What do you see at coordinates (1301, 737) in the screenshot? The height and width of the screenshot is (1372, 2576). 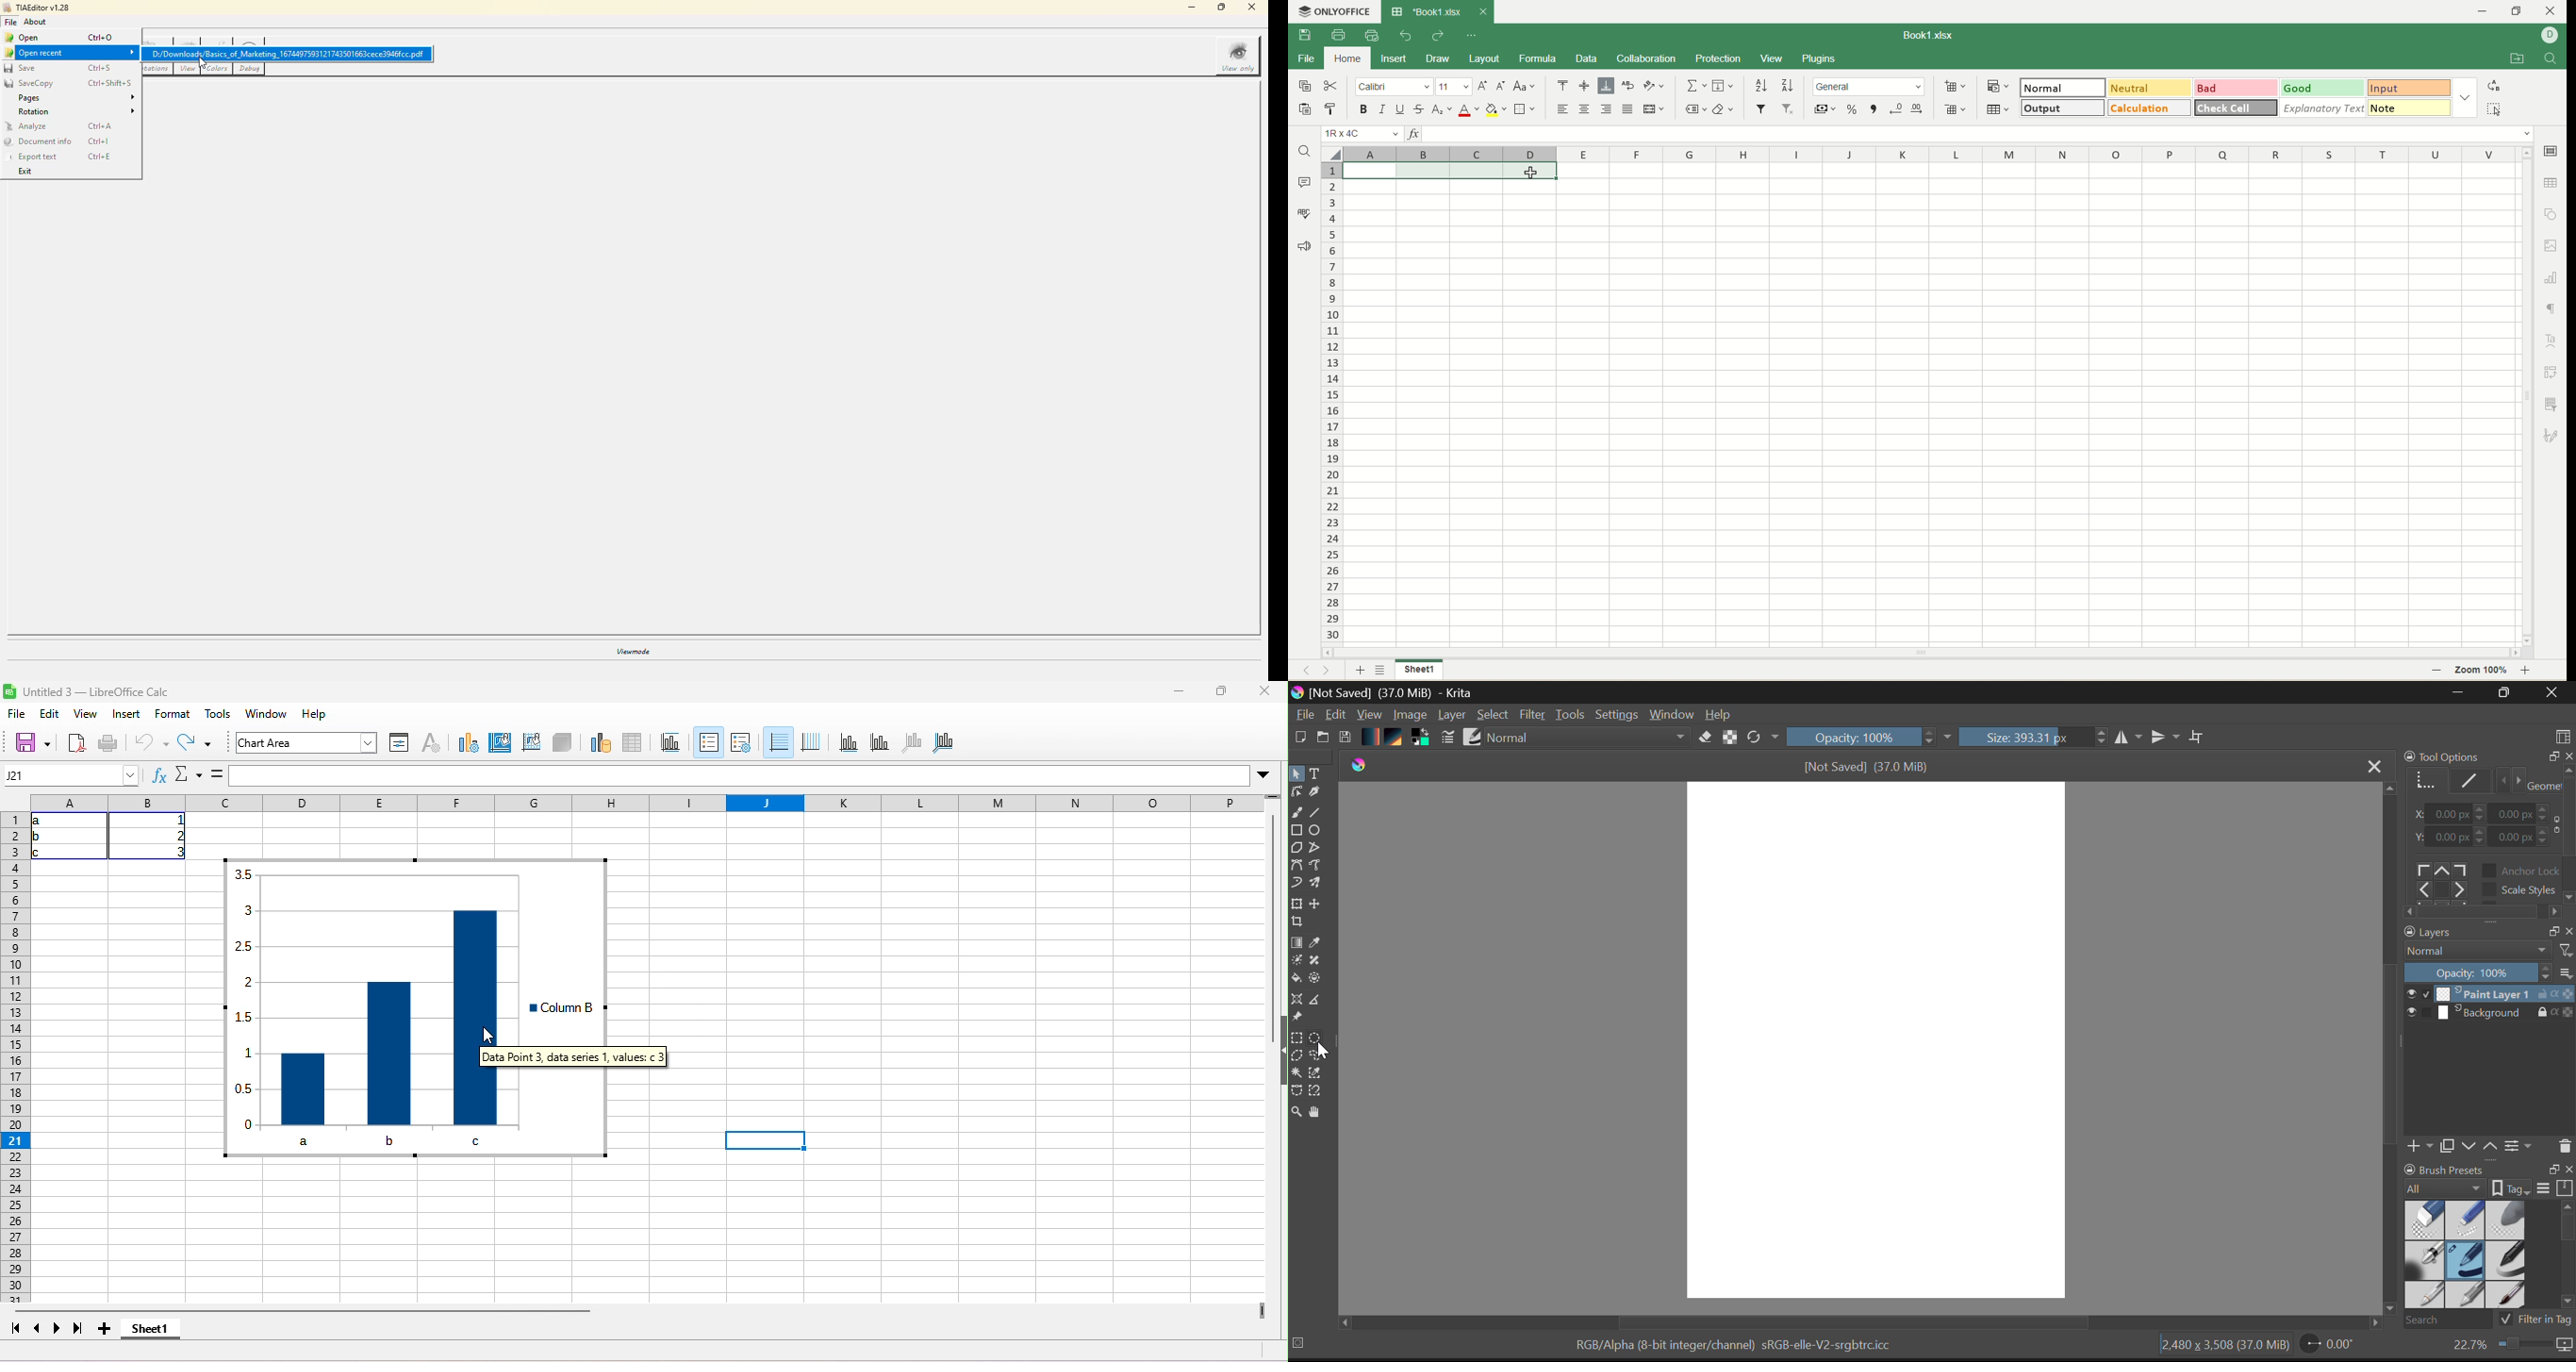 I see `New` at bounding box center [1301, 737].